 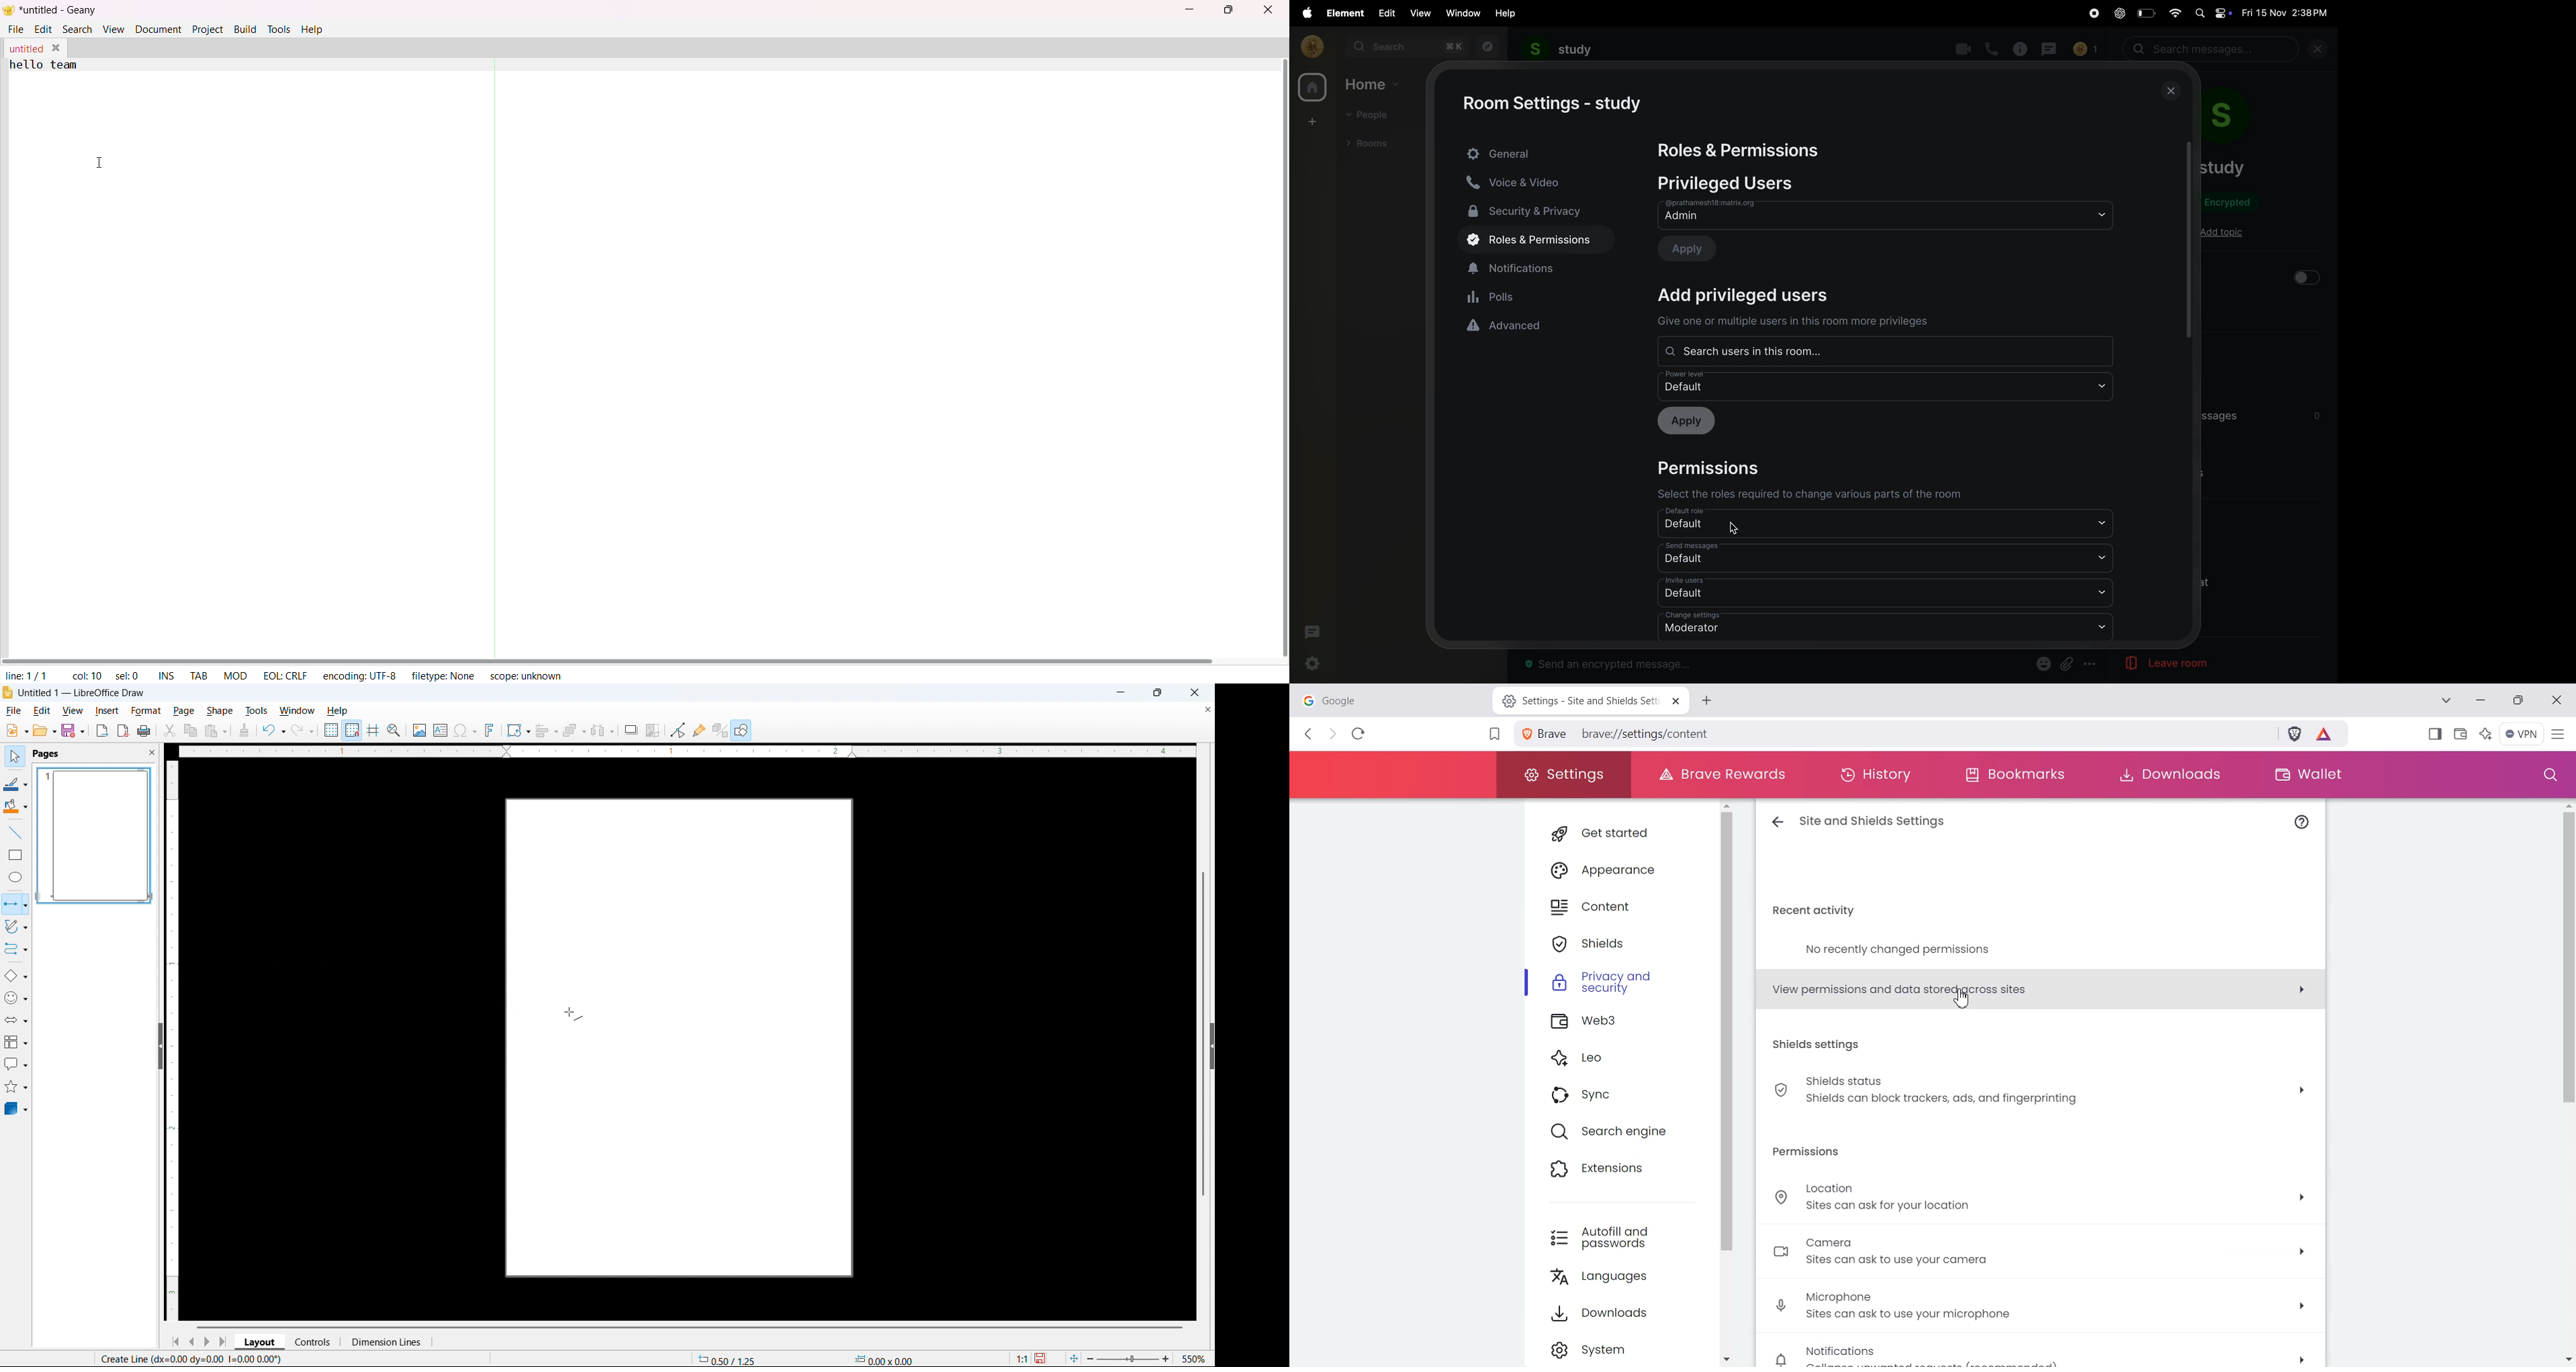 What do you see at coordinates (727, 1359) in the screenshot?
I see `0.50/1.25` at bounding box center [727, 1359].